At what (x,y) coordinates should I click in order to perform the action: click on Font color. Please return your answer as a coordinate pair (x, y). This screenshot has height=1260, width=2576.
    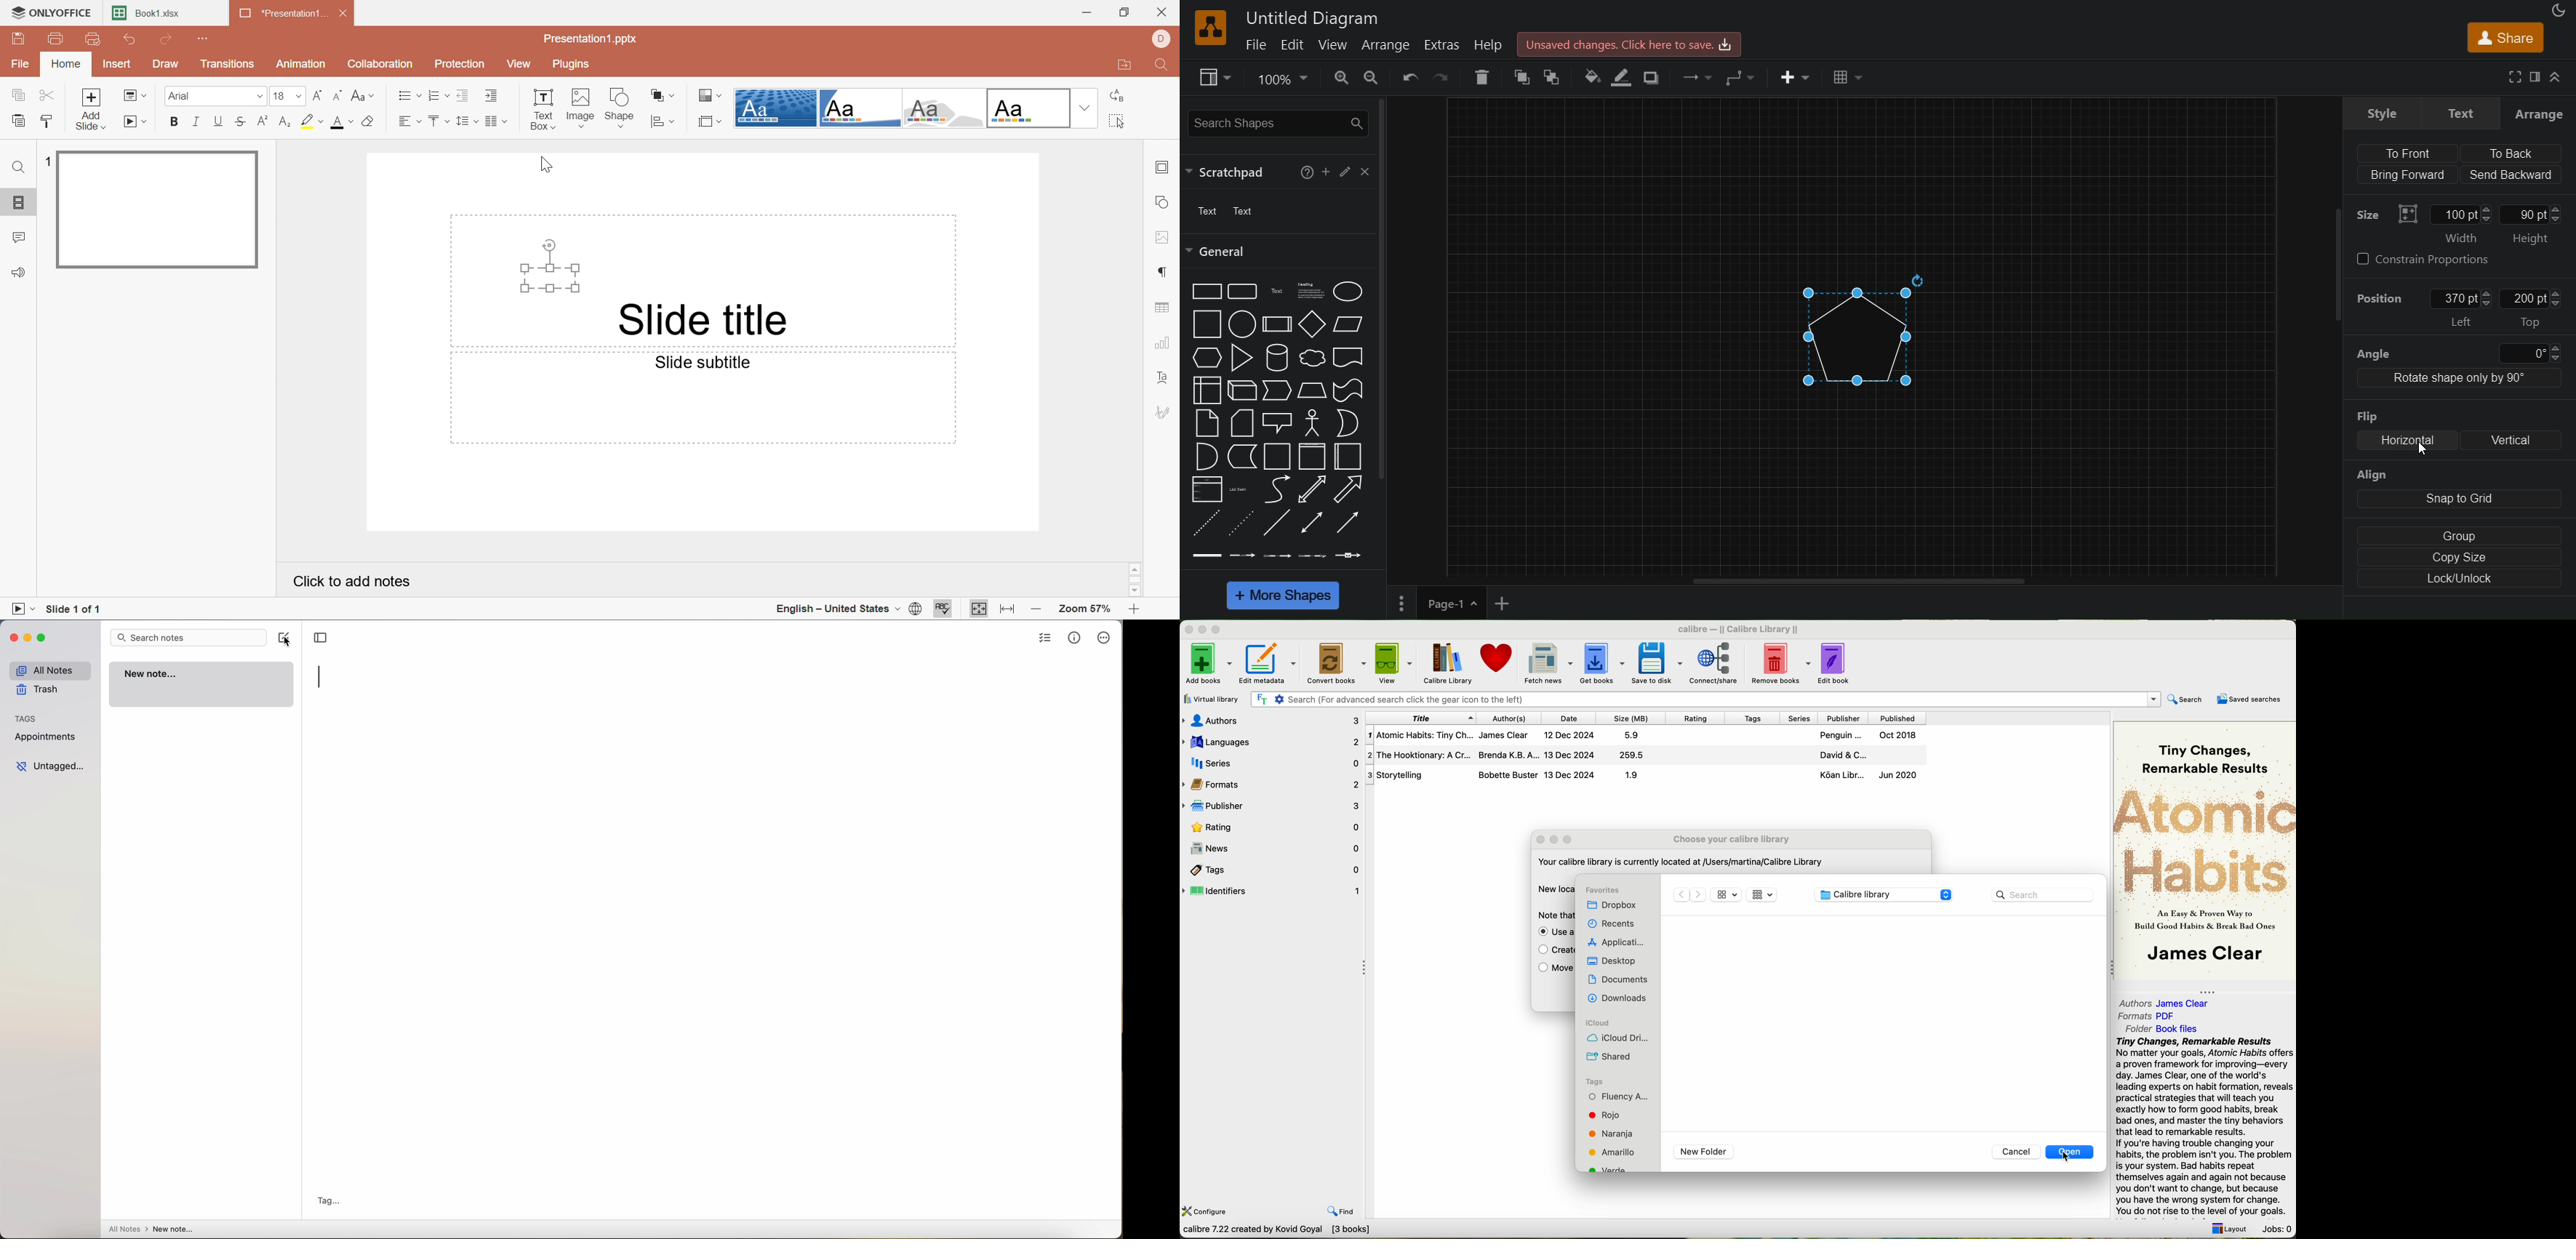
    Looking at the image, I should click on (343, 124).